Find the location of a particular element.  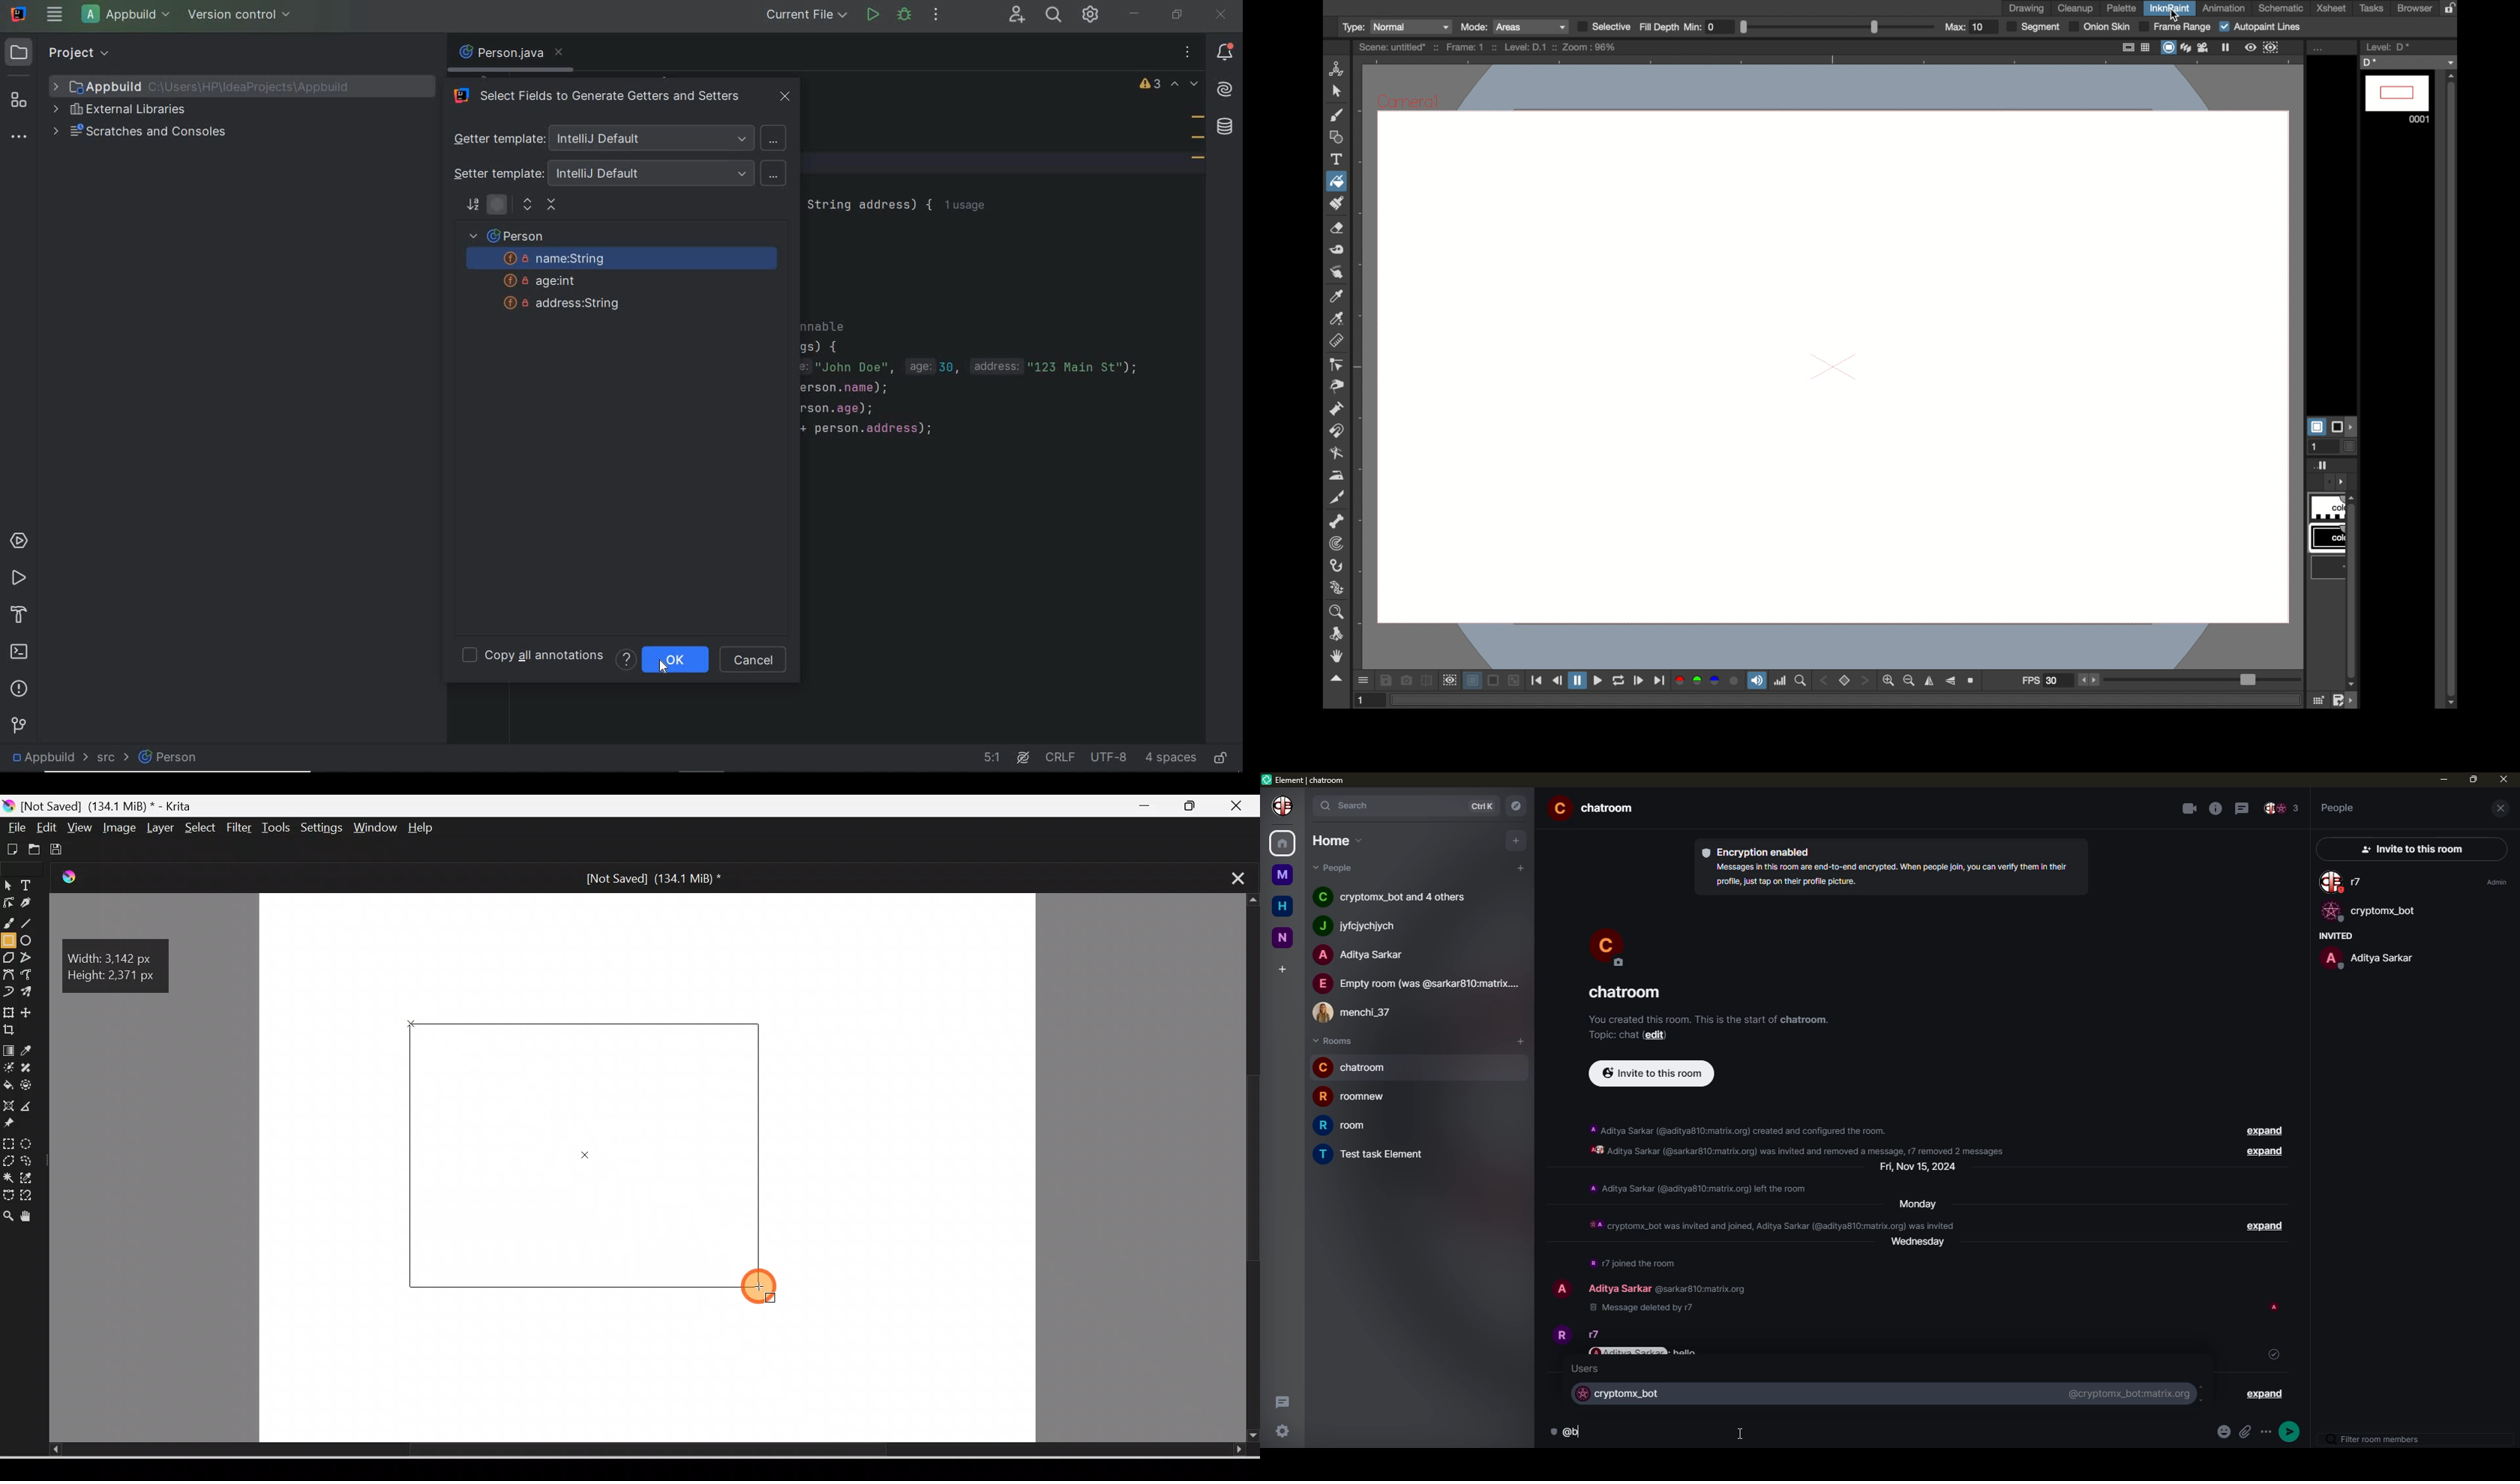

Create new document is located at coordinates (10, 848).